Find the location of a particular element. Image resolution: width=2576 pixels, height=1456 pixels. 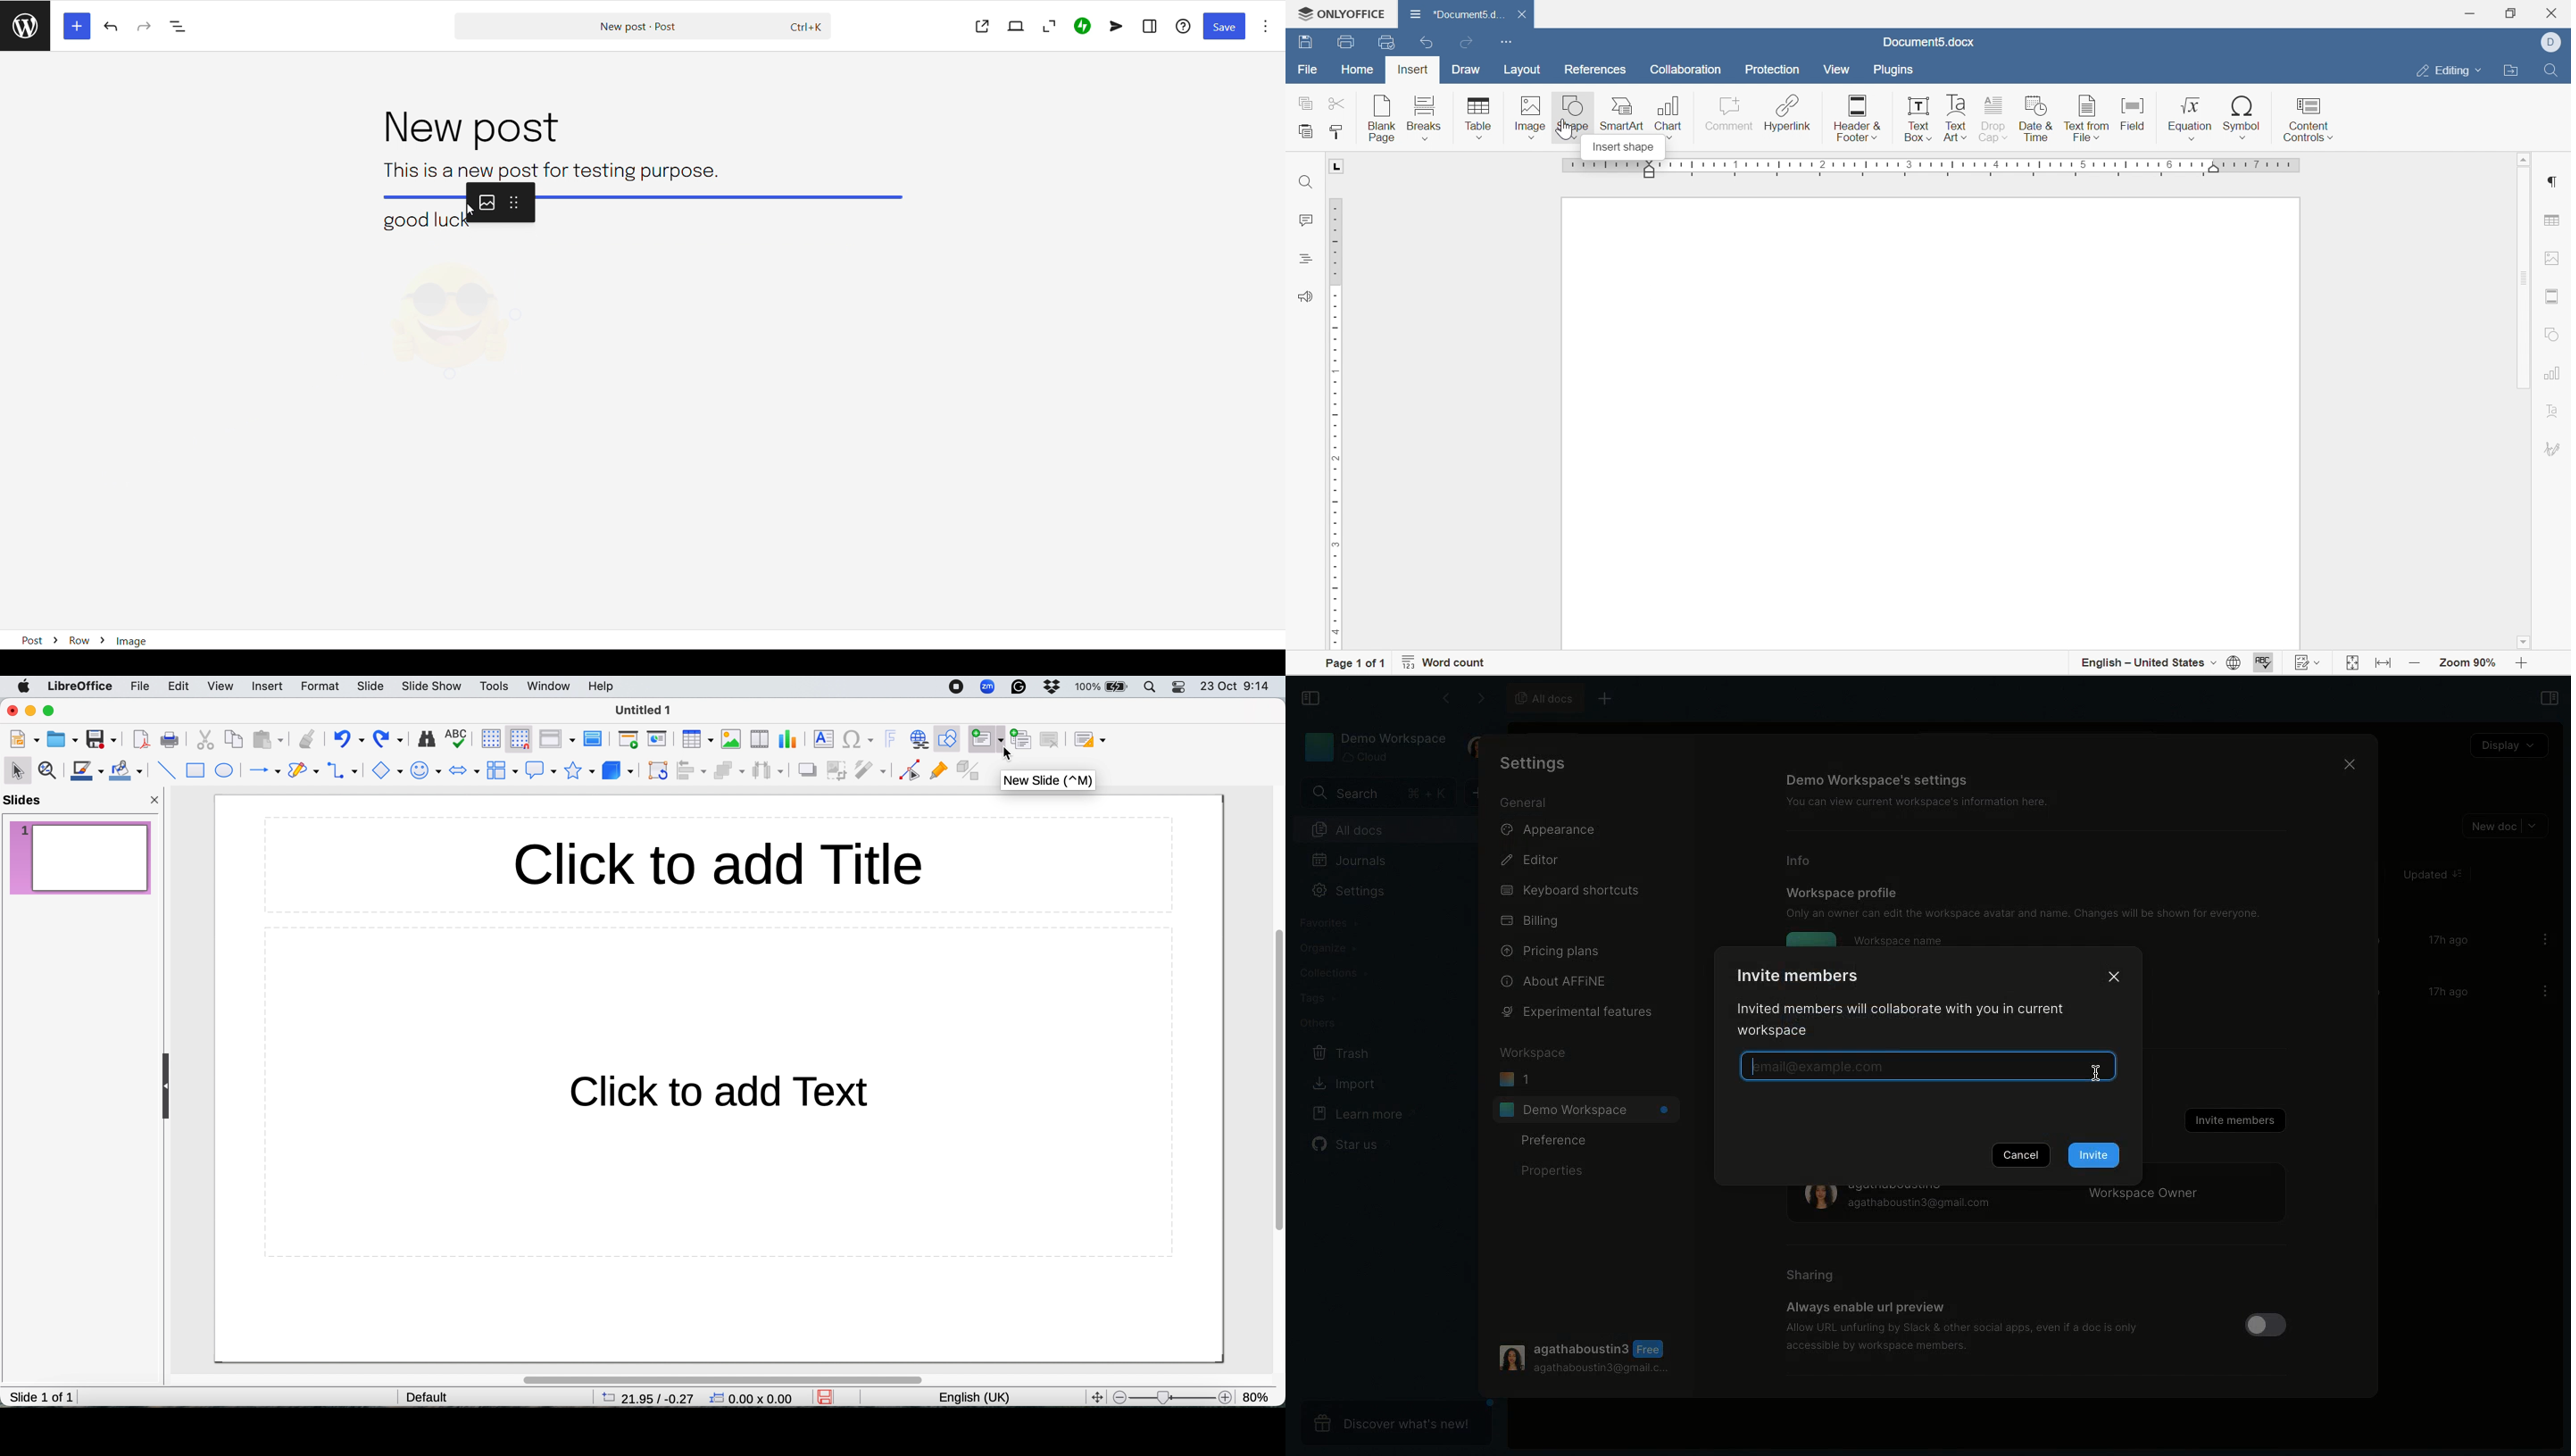

Favorites is located at coordinates (1333, 920).